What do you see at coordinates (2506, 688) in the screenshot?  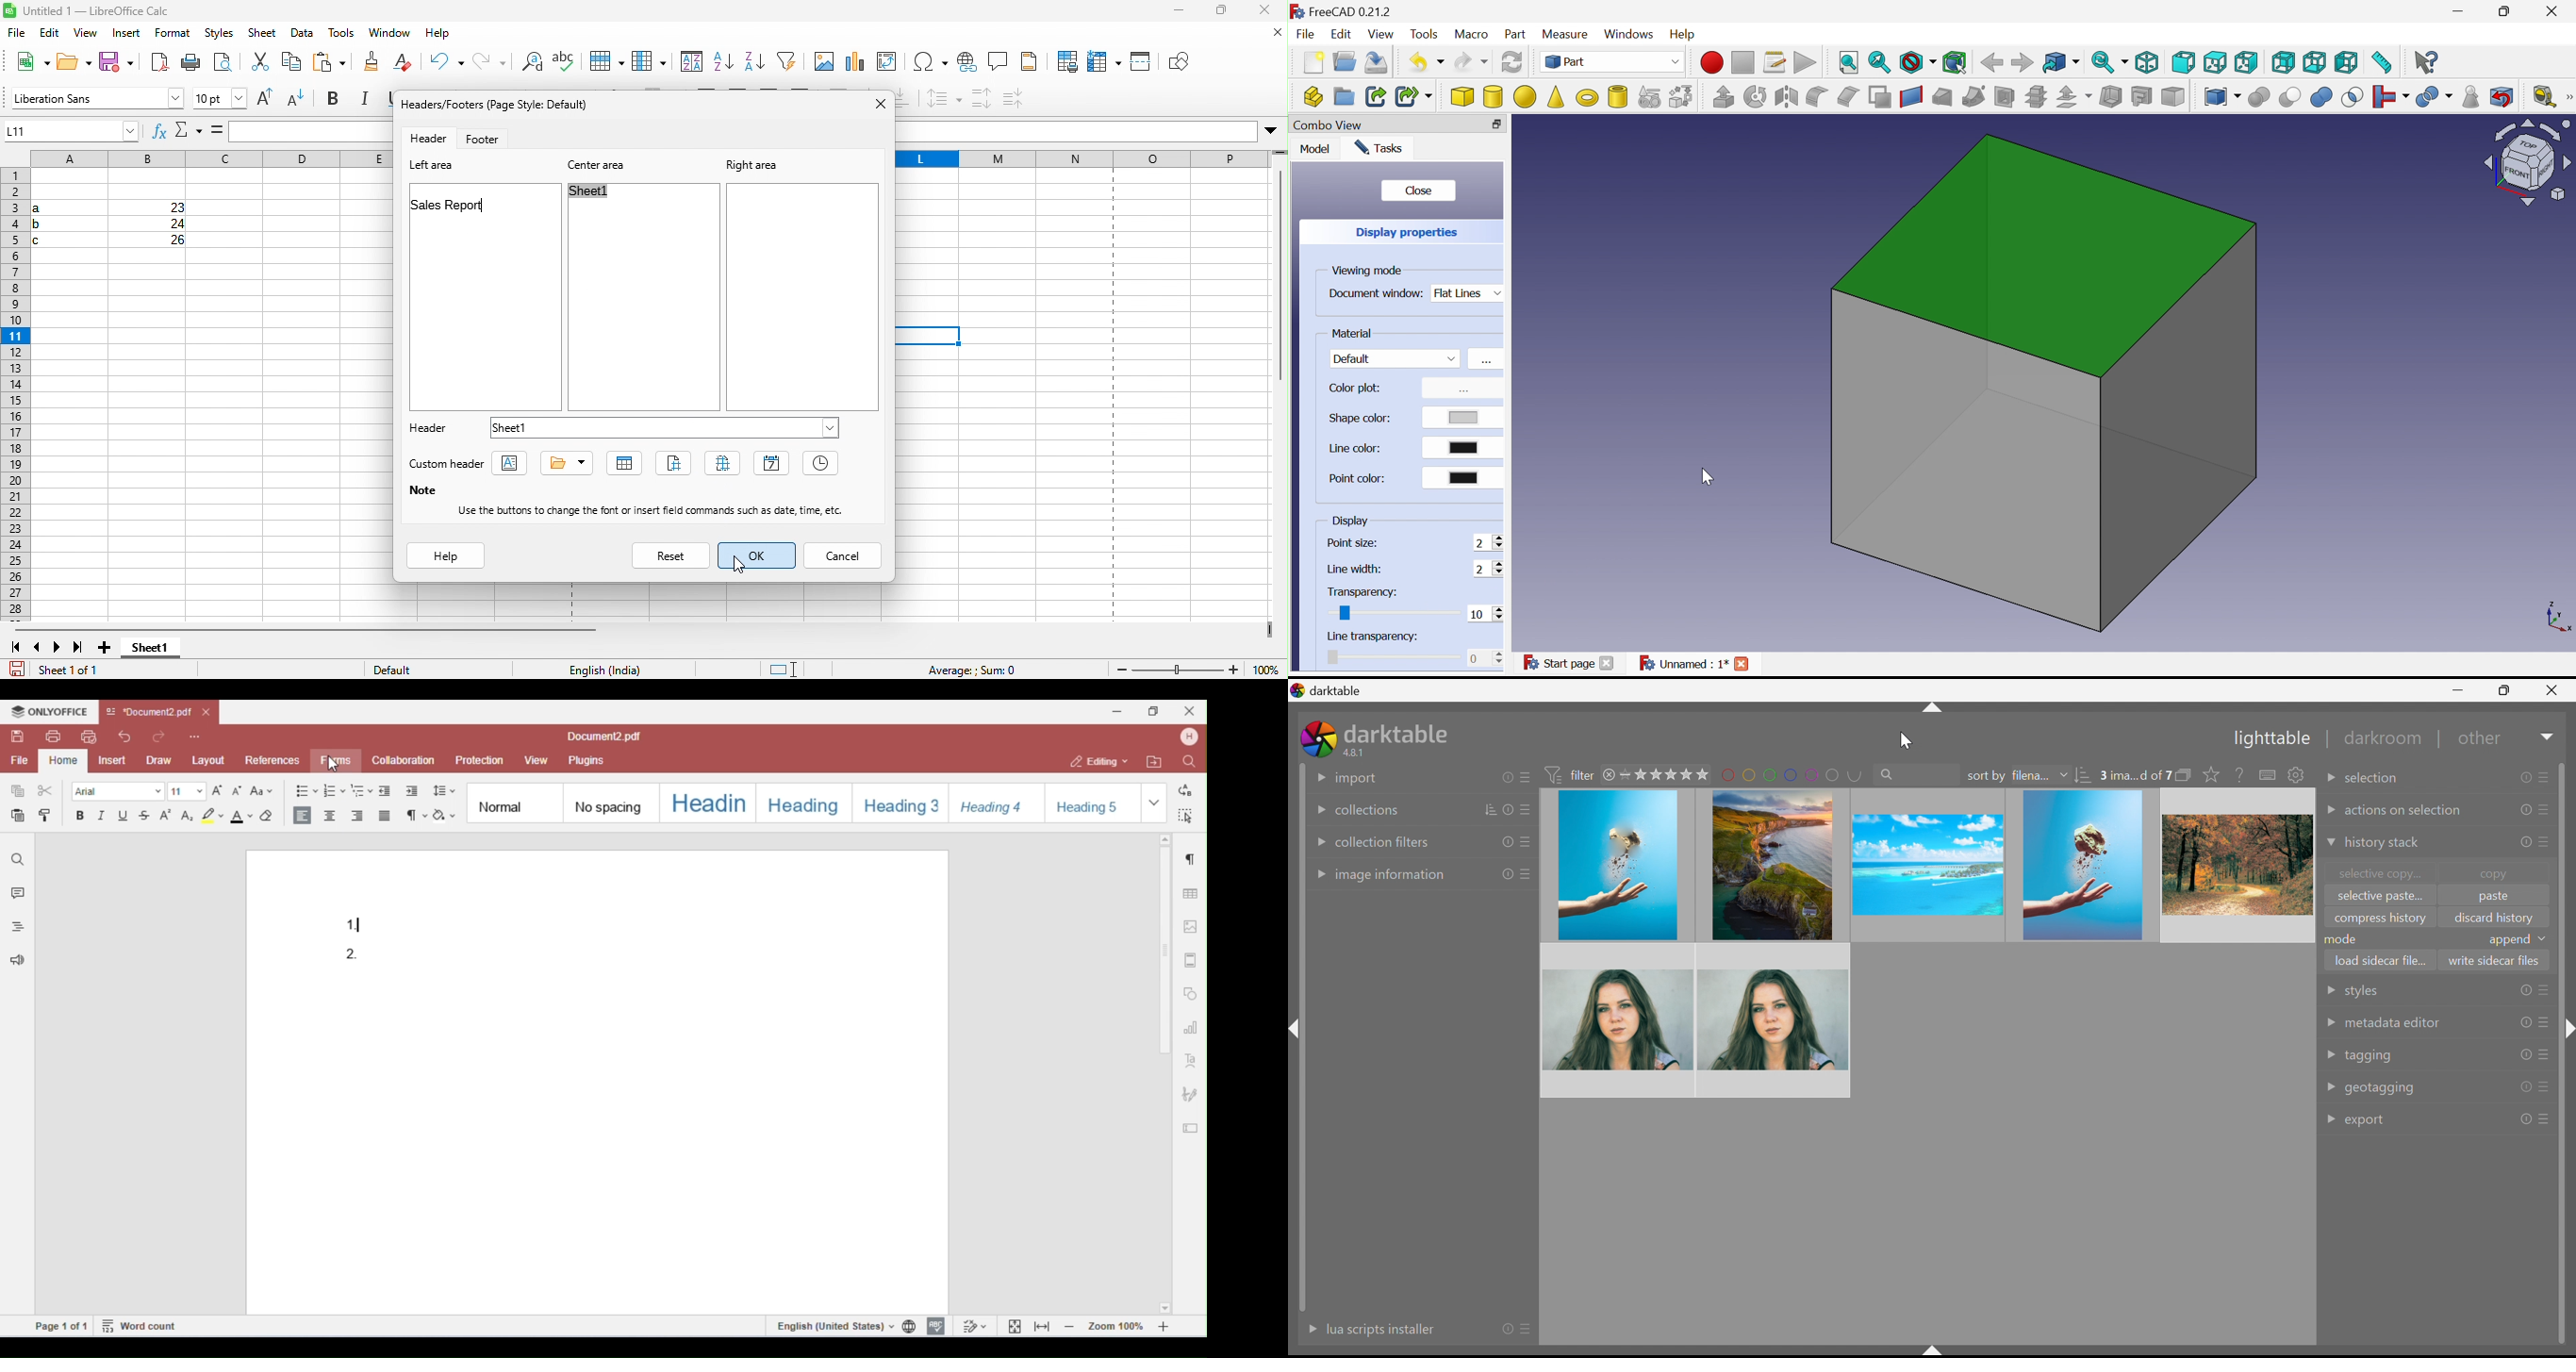 I see `Restore Down` at bounding box center [2506, 688].